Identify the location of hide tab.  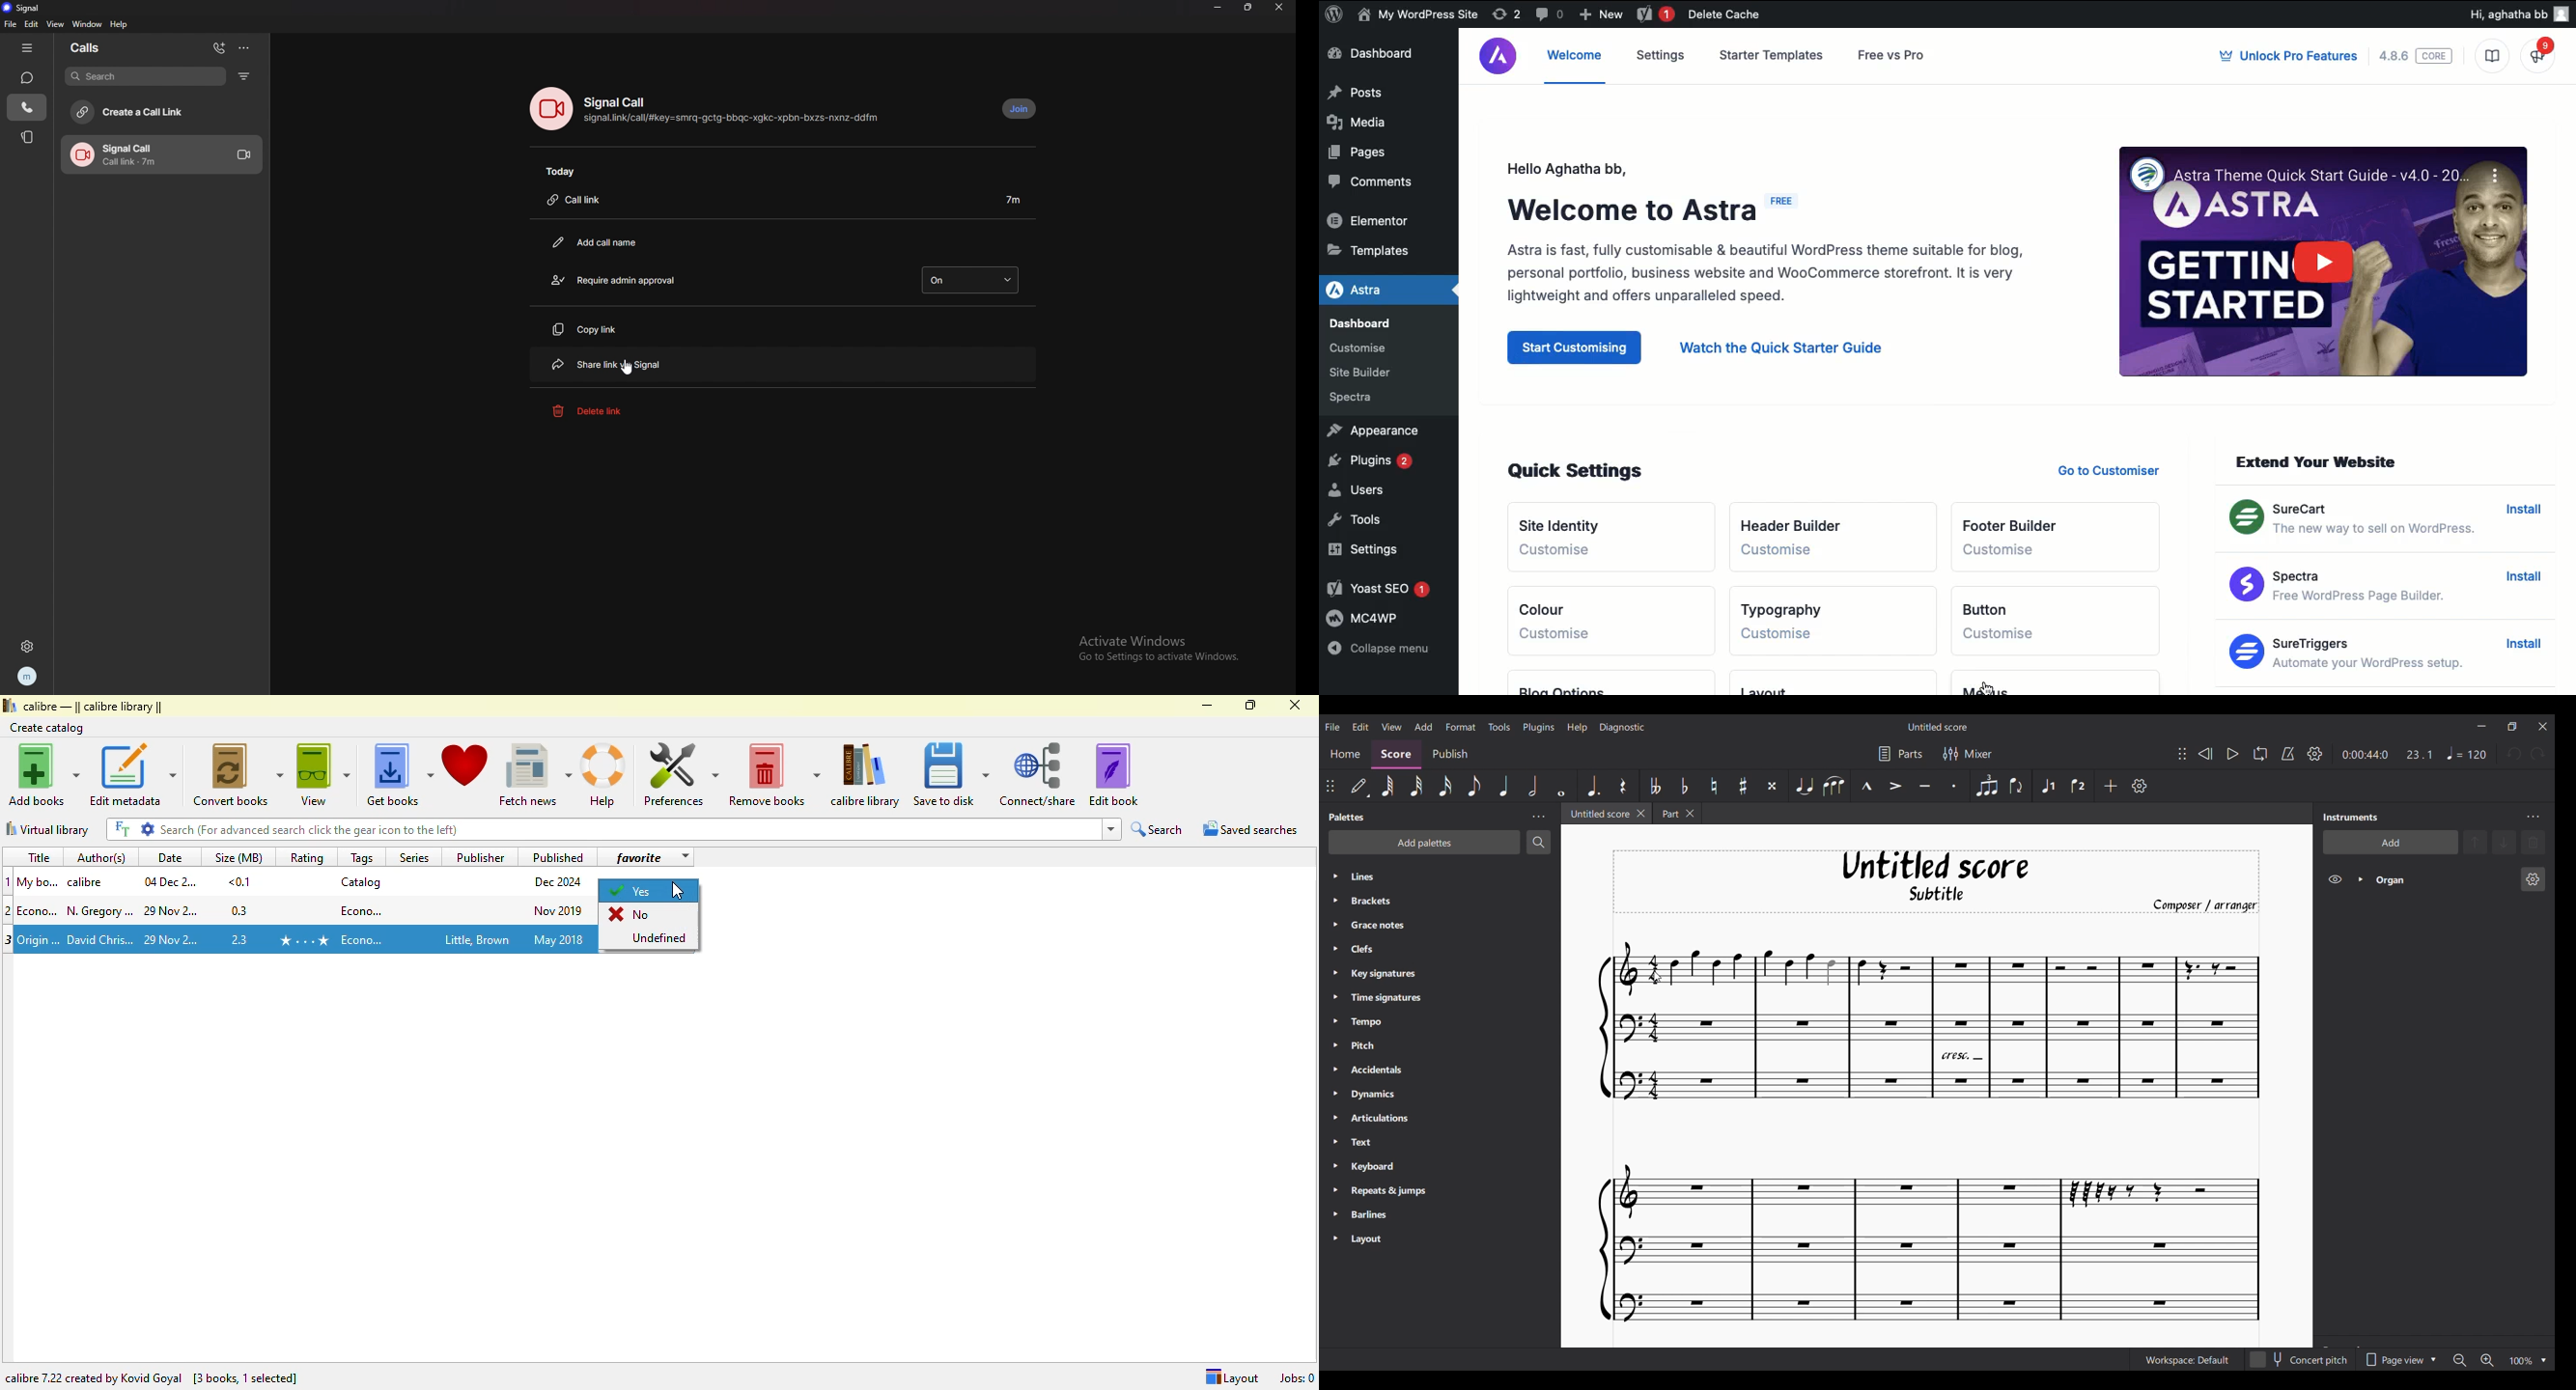
(30, 48).